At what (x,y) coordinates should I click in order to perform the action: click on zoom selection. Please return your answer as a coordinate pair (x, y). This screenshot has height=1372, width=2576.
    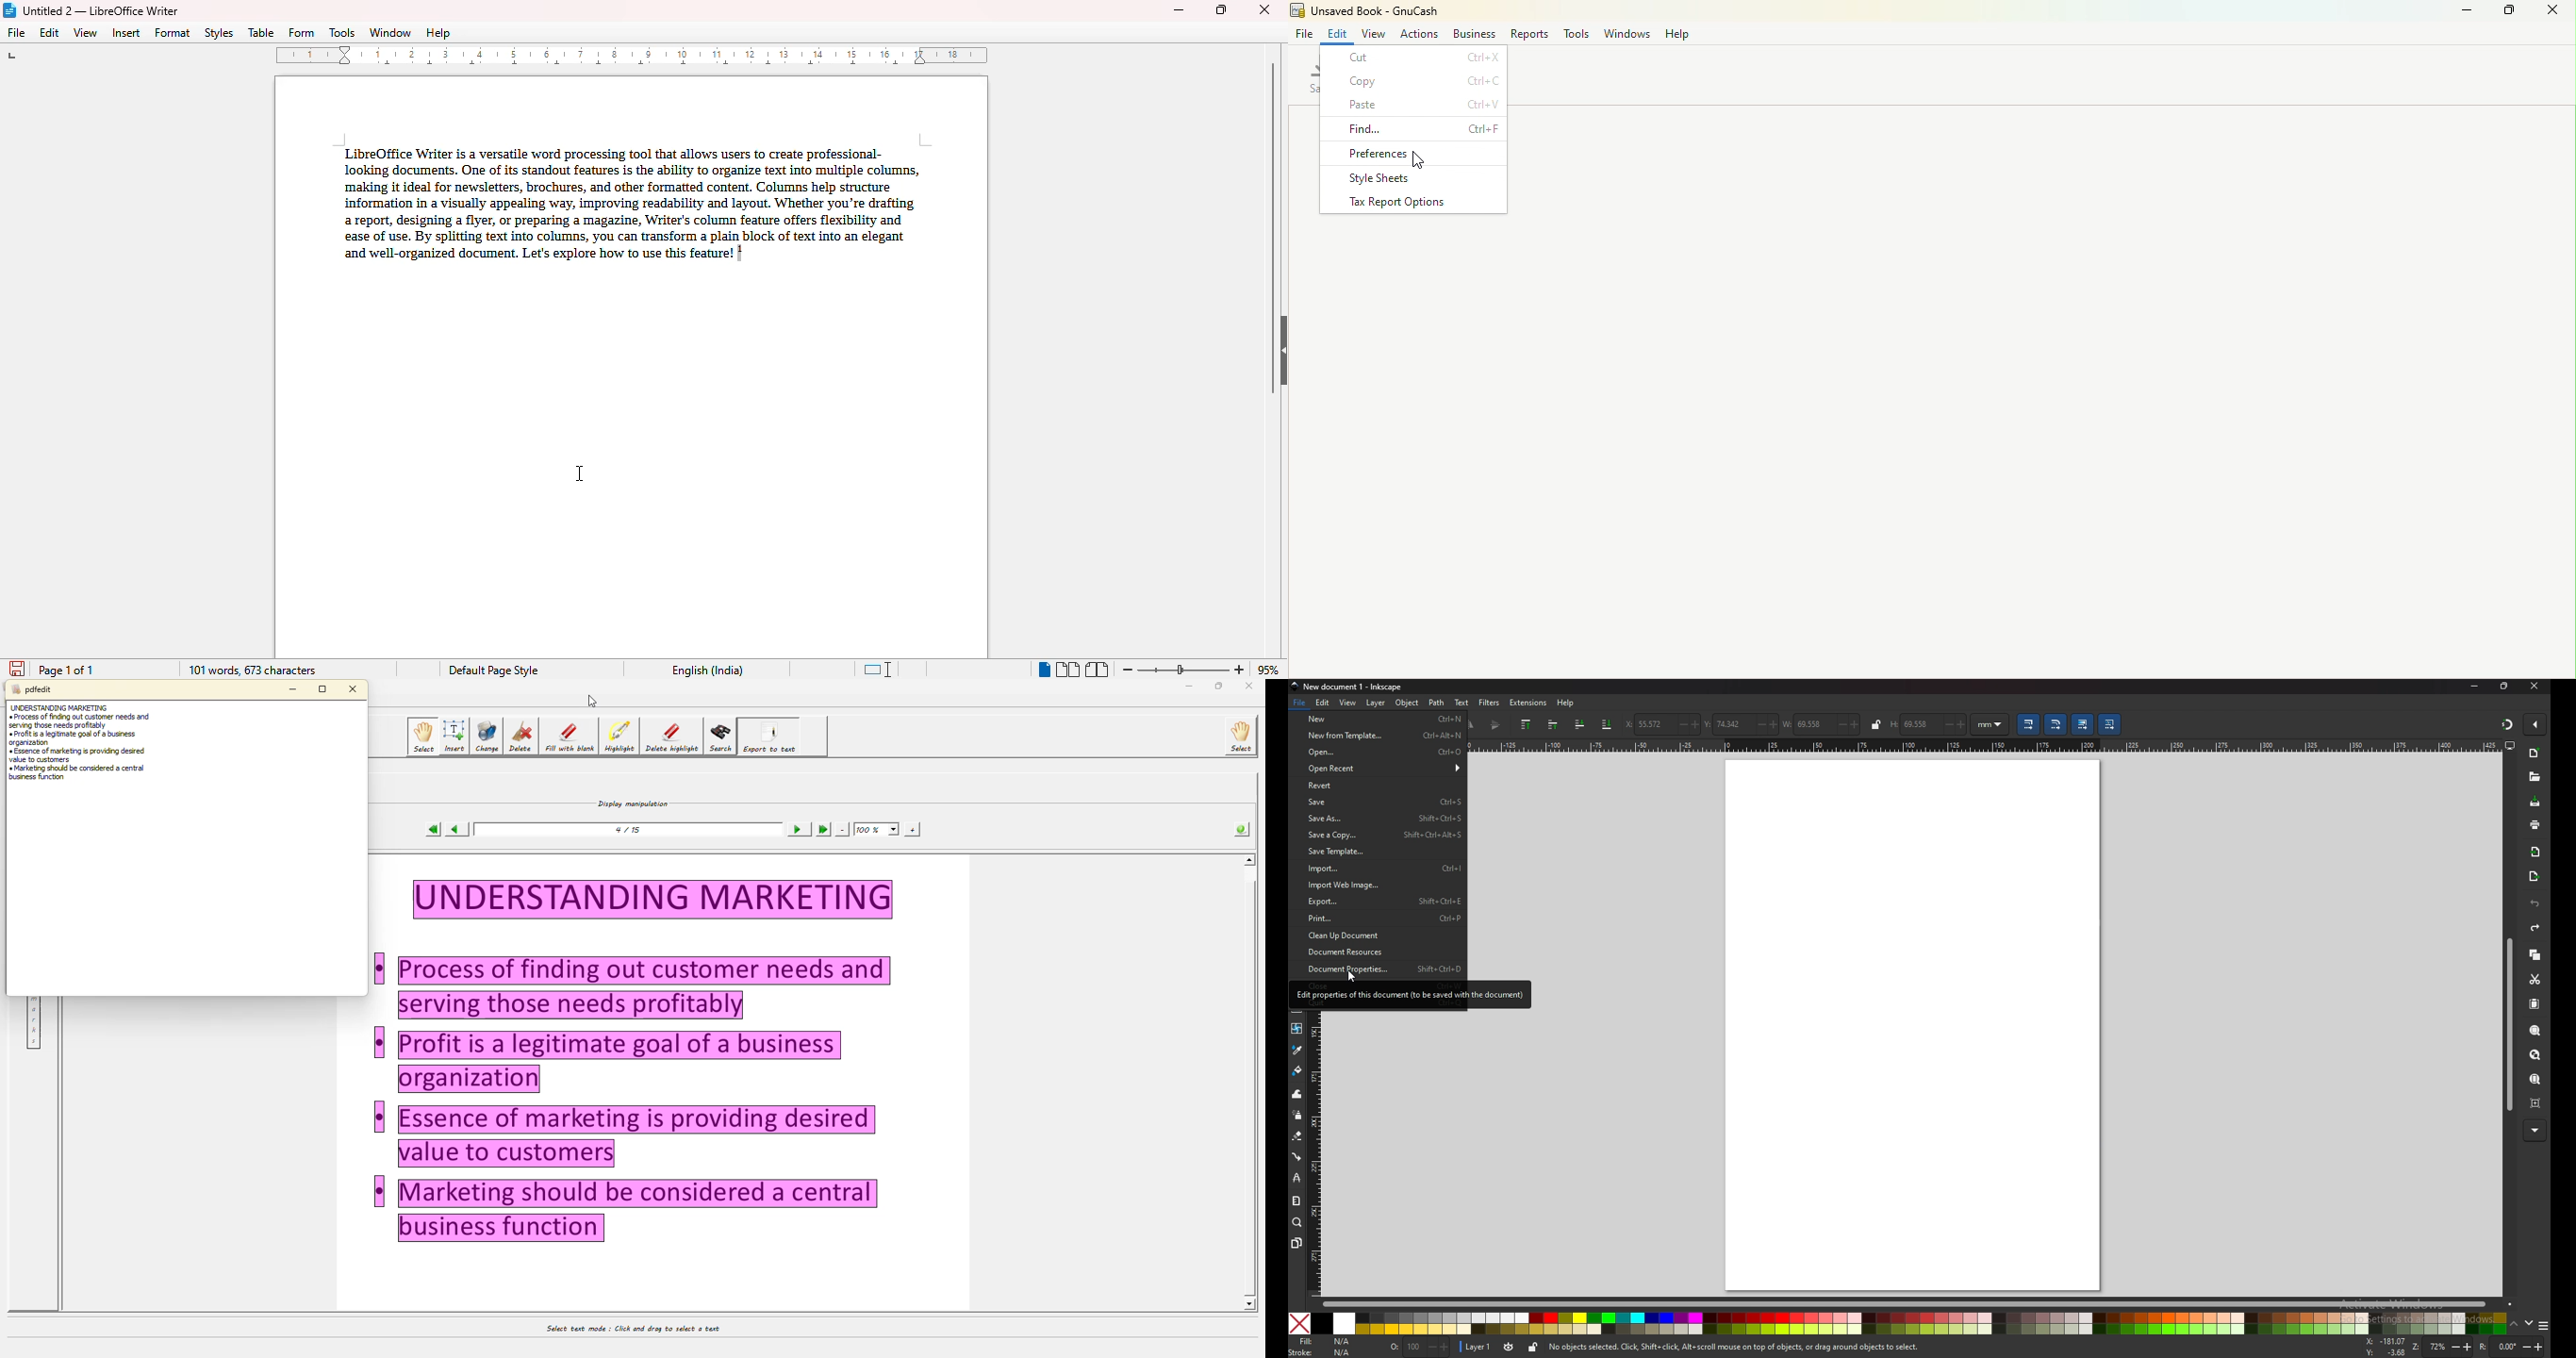
    Looking at the image, I should click on (2535, 1030).